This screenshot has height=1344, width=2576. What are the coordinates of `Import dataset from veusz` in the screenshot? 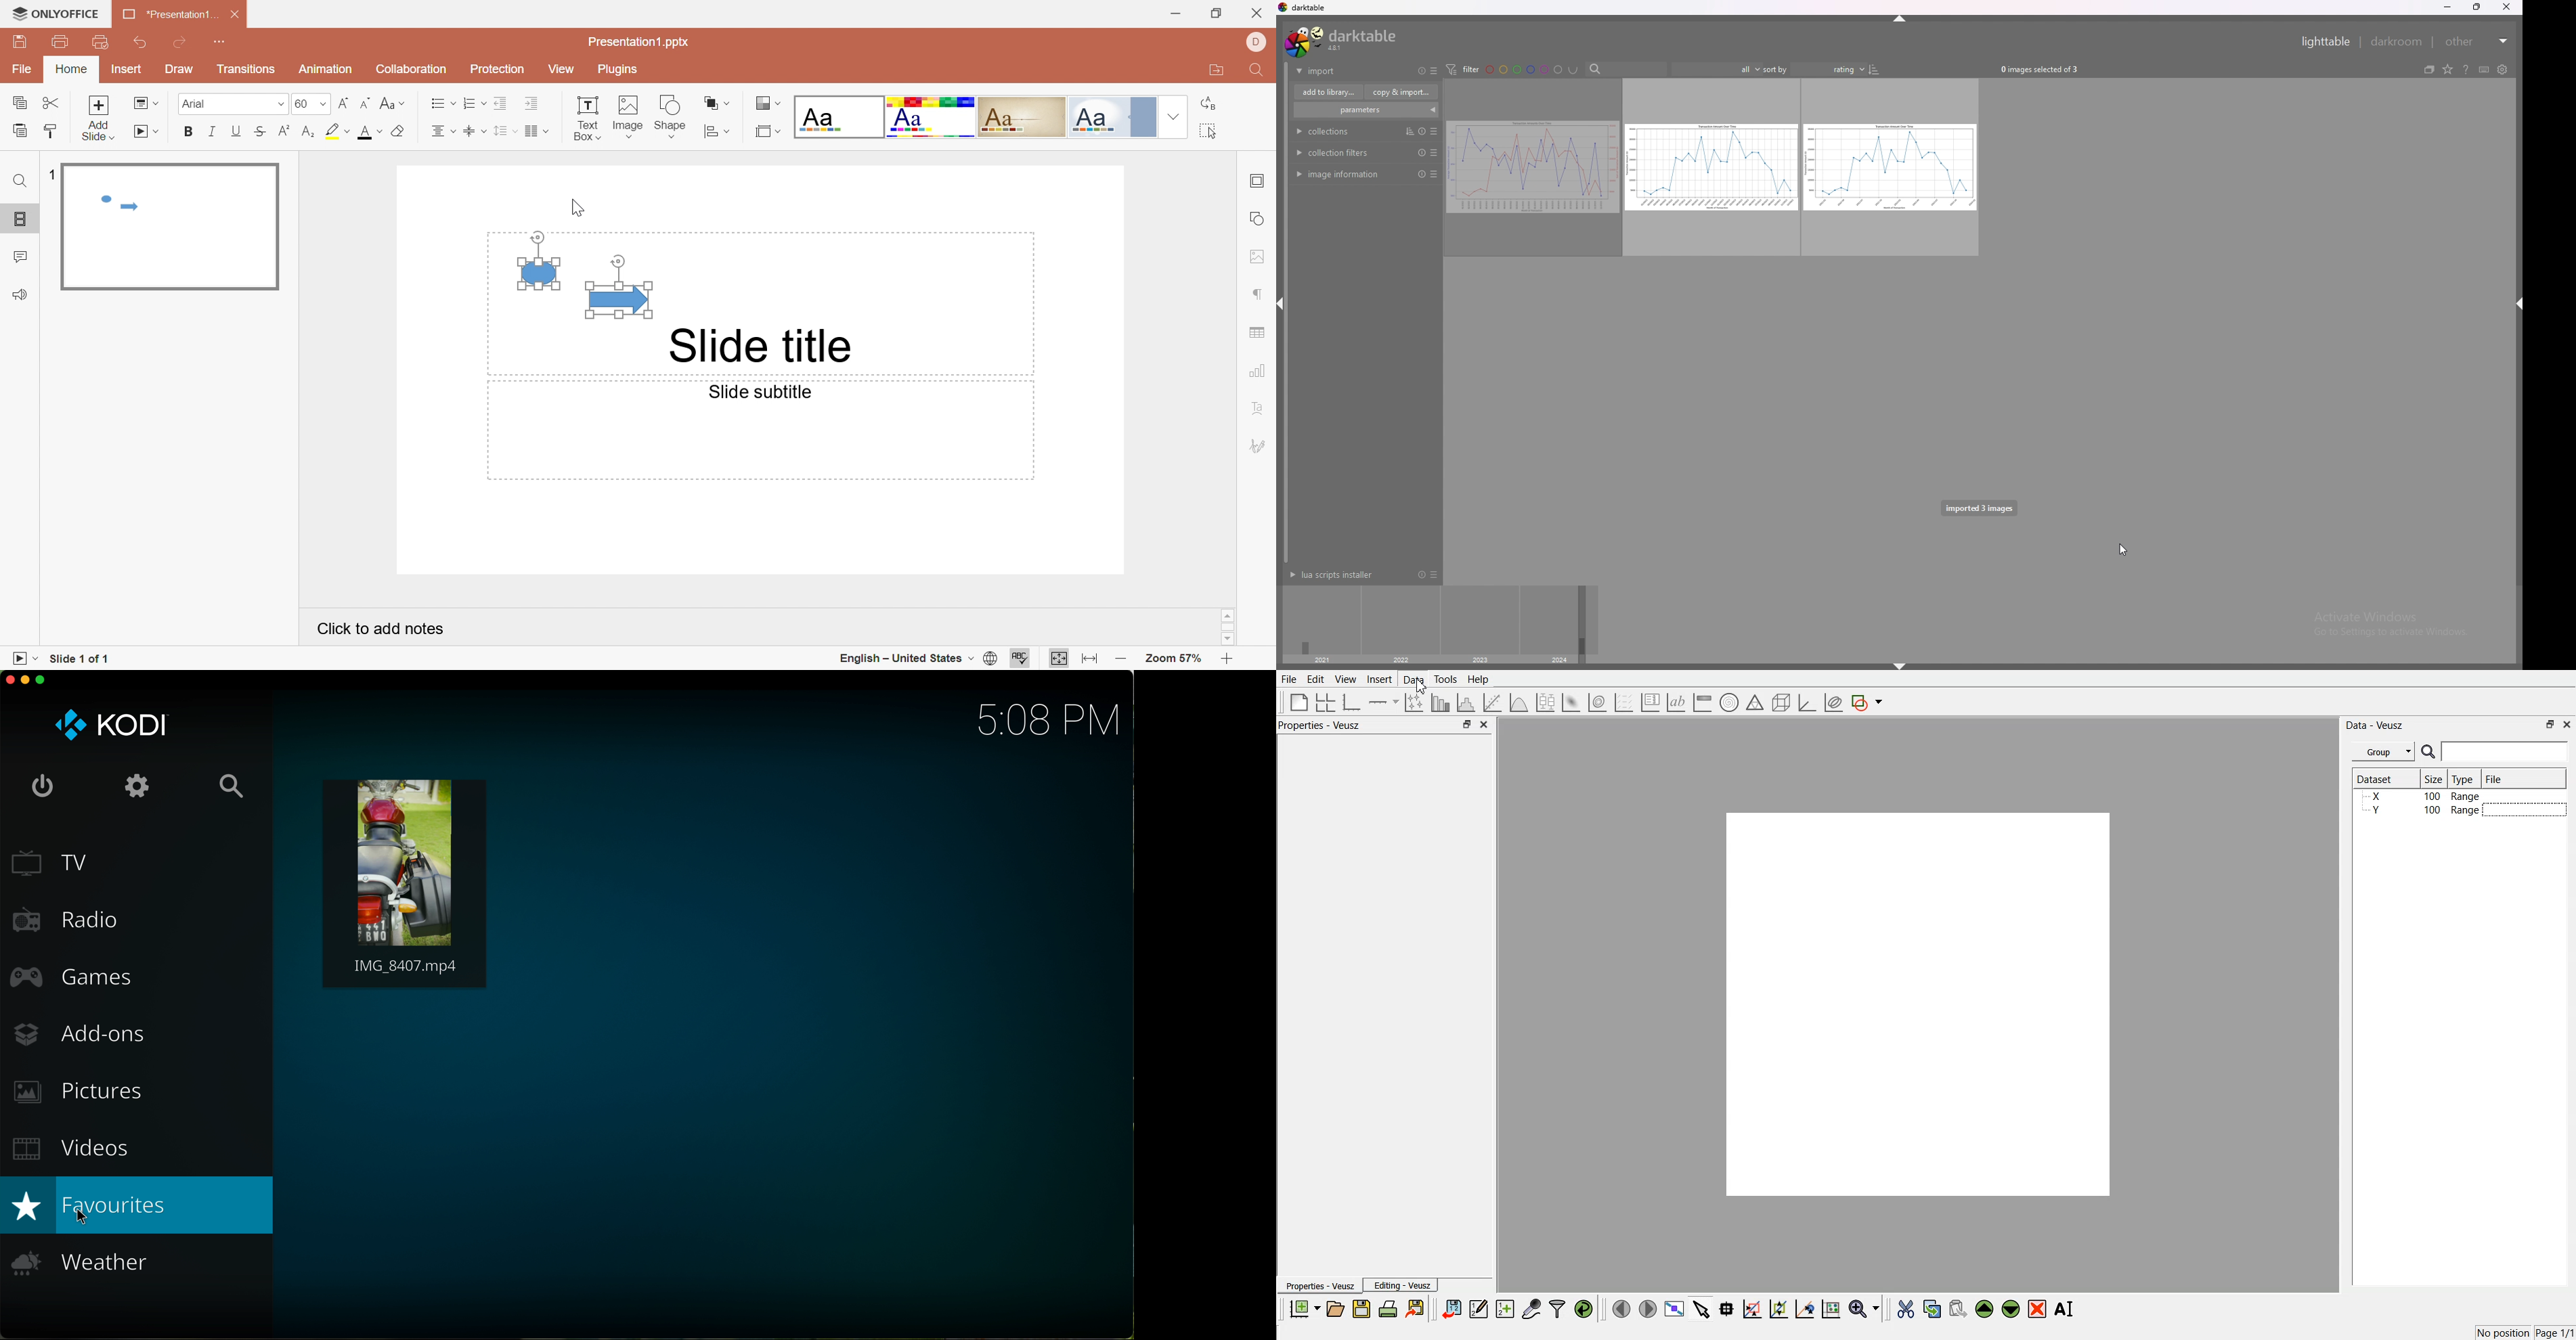 It's located at (1451, 1308).